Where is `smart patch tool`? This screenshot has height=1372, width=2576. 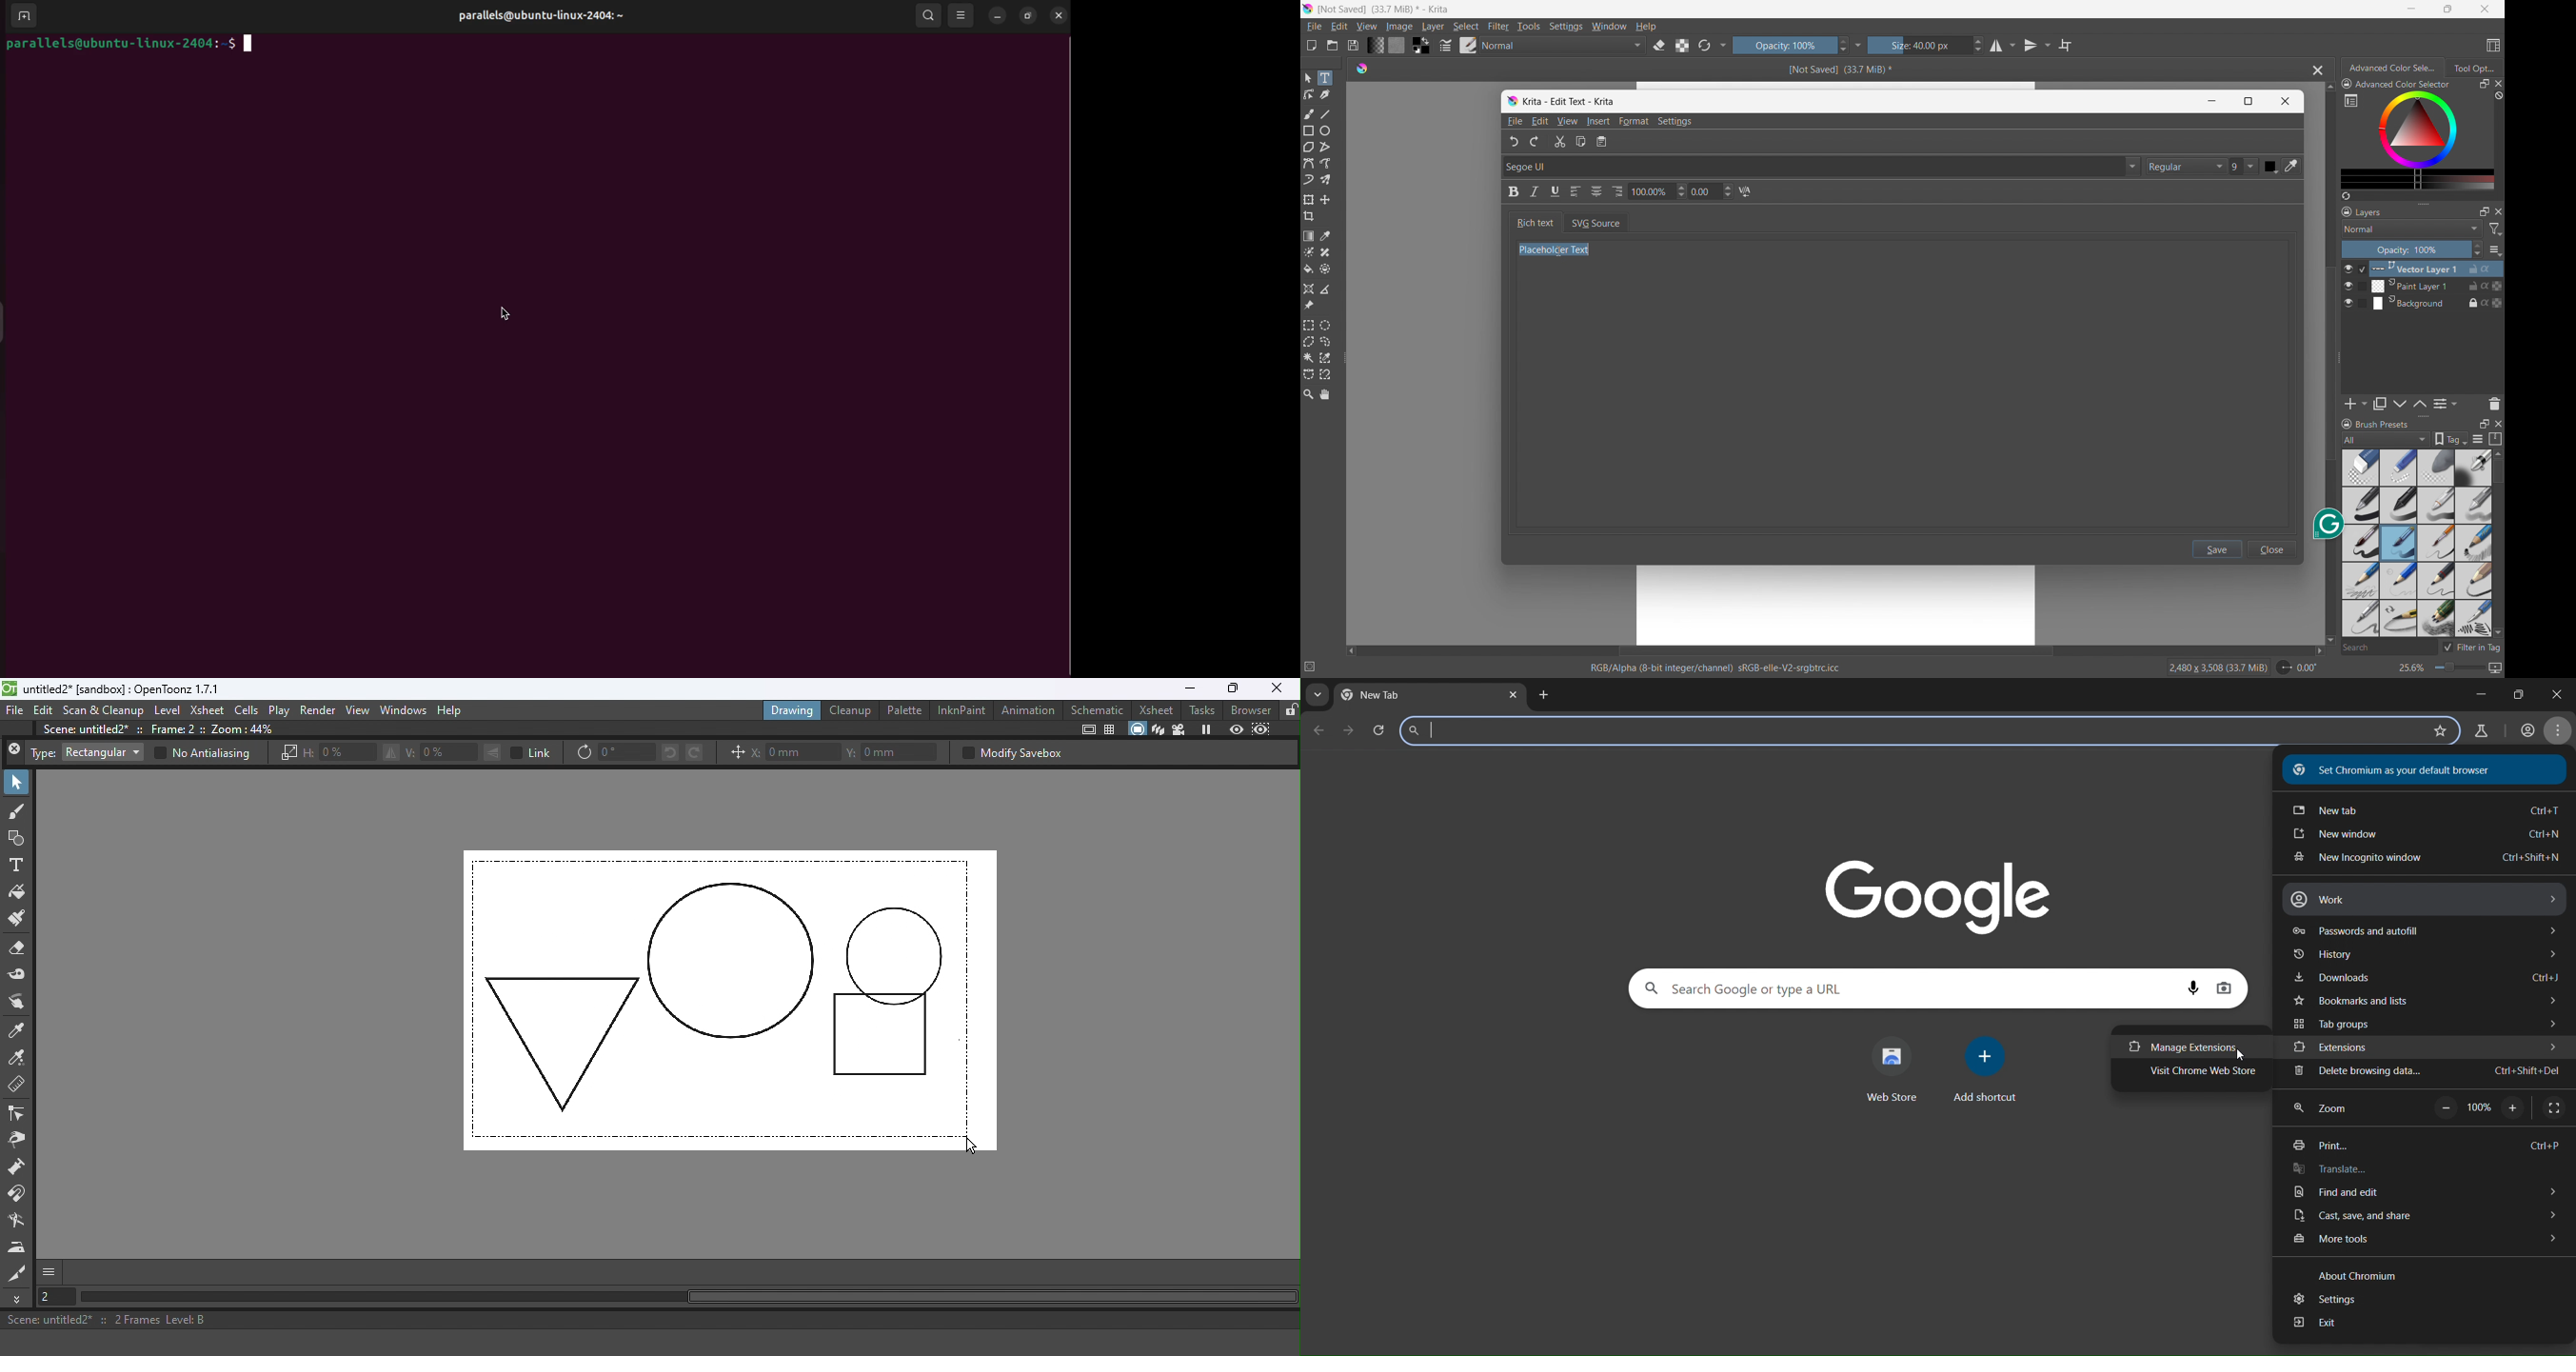 smart patch tool is located at coordinates (1325, 252).